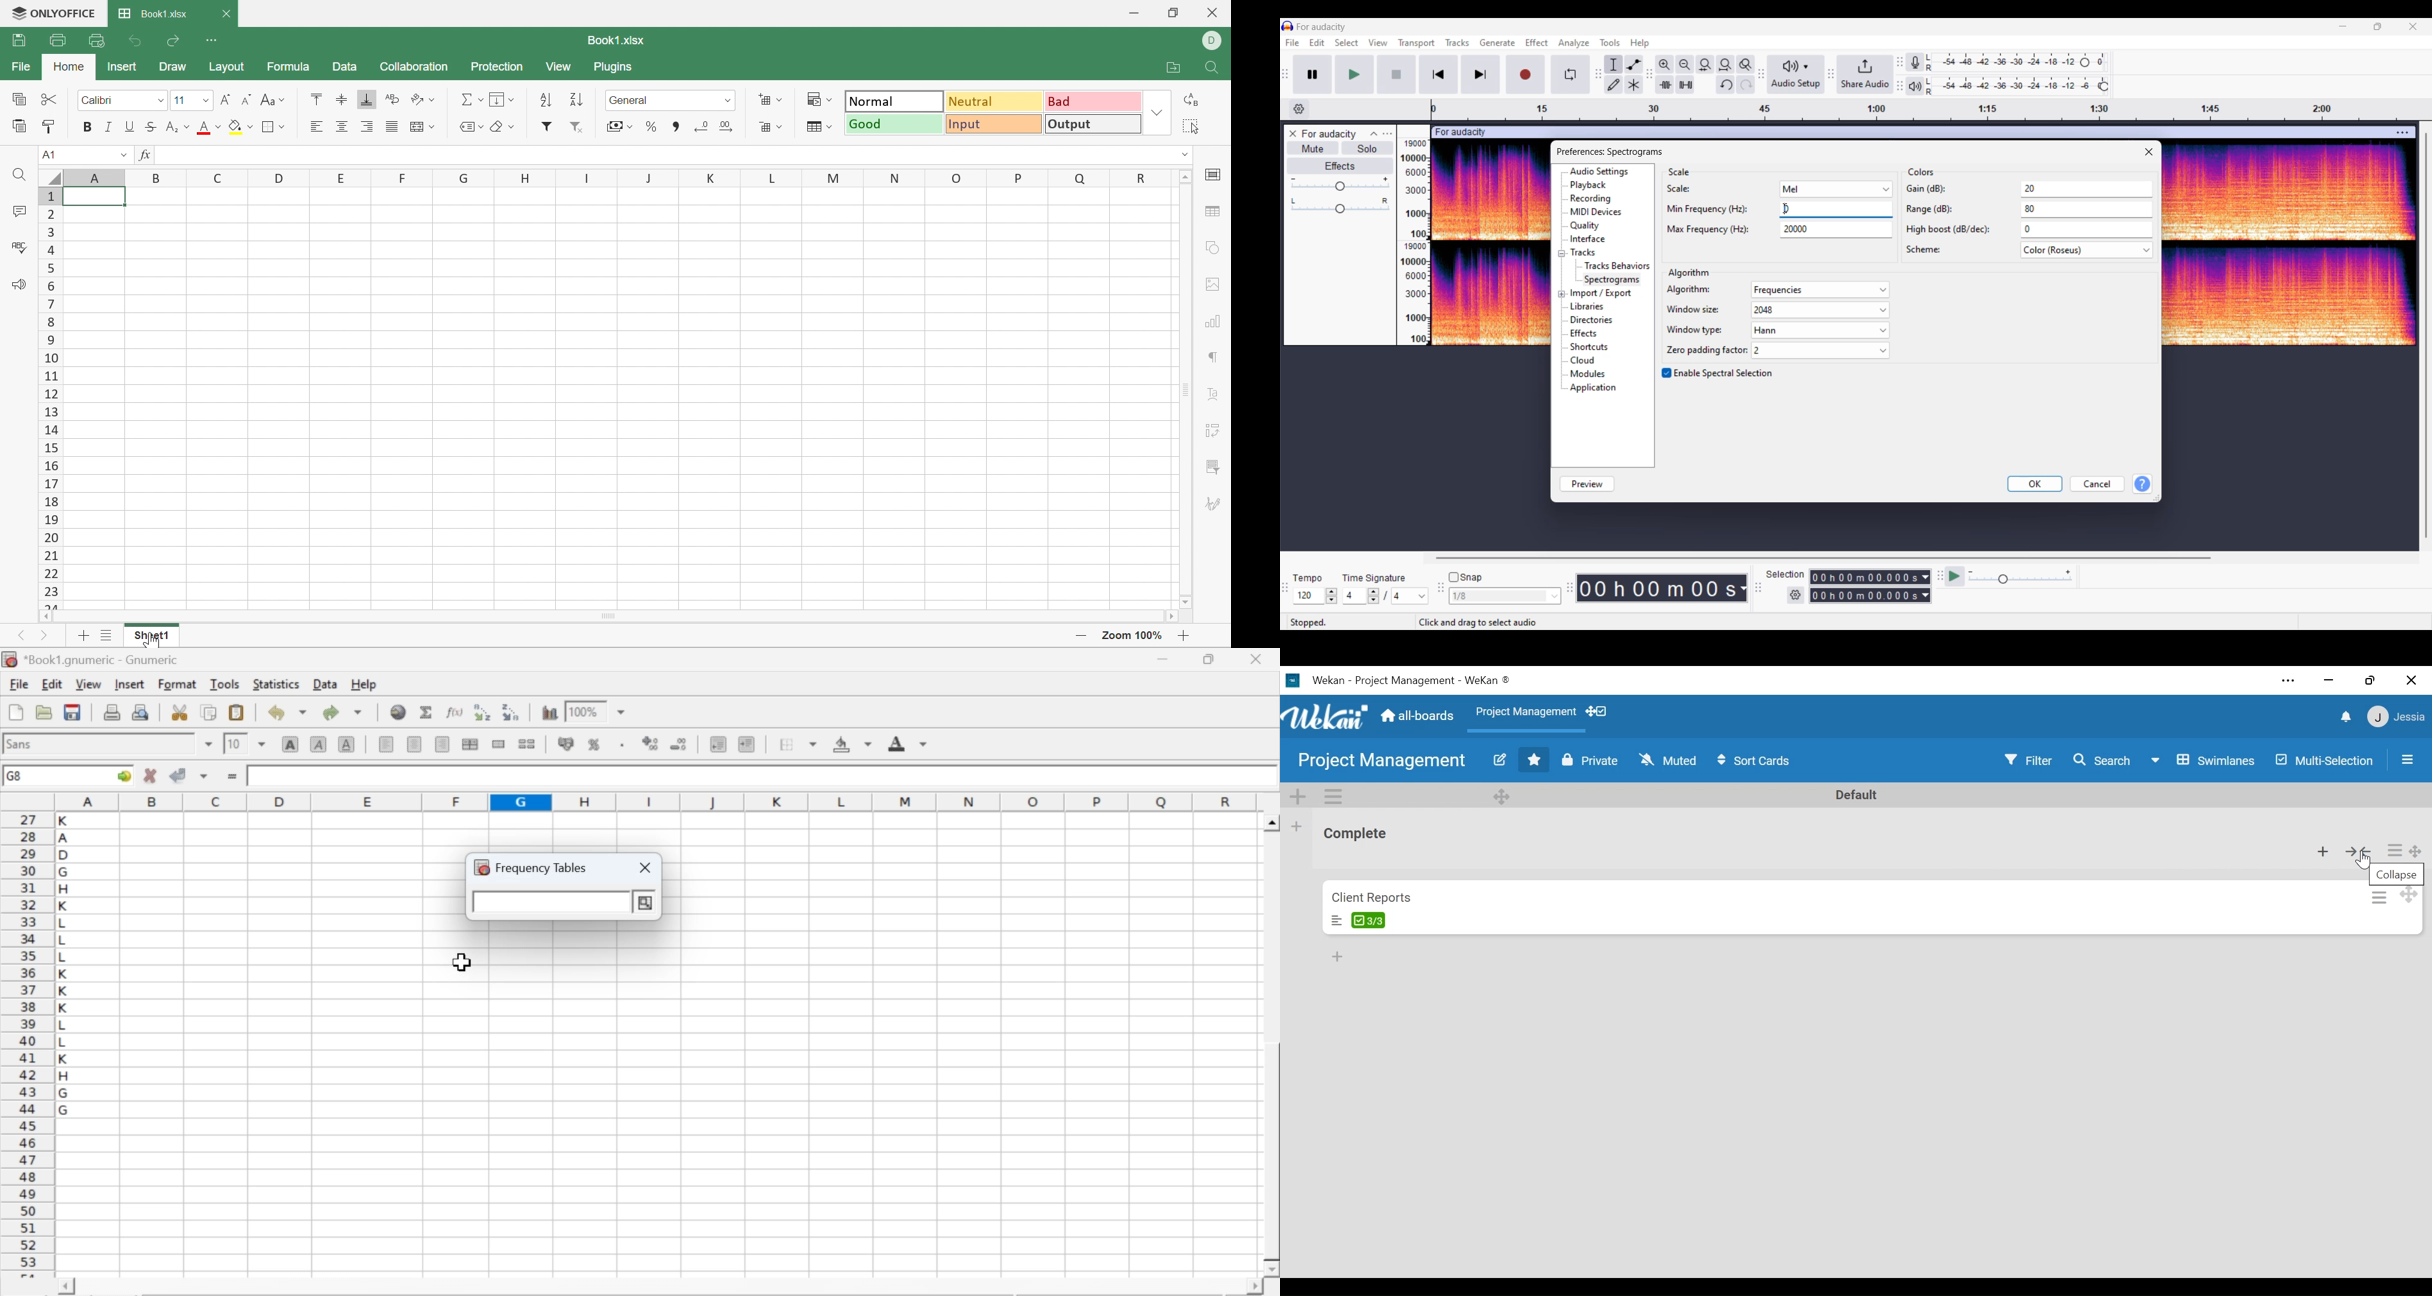 The width and height of the screenshot is (2436, 1316). What do you see at coordinates (53, 101) in the screenshot?
I see `Cut` at bounding box center [53, 101].